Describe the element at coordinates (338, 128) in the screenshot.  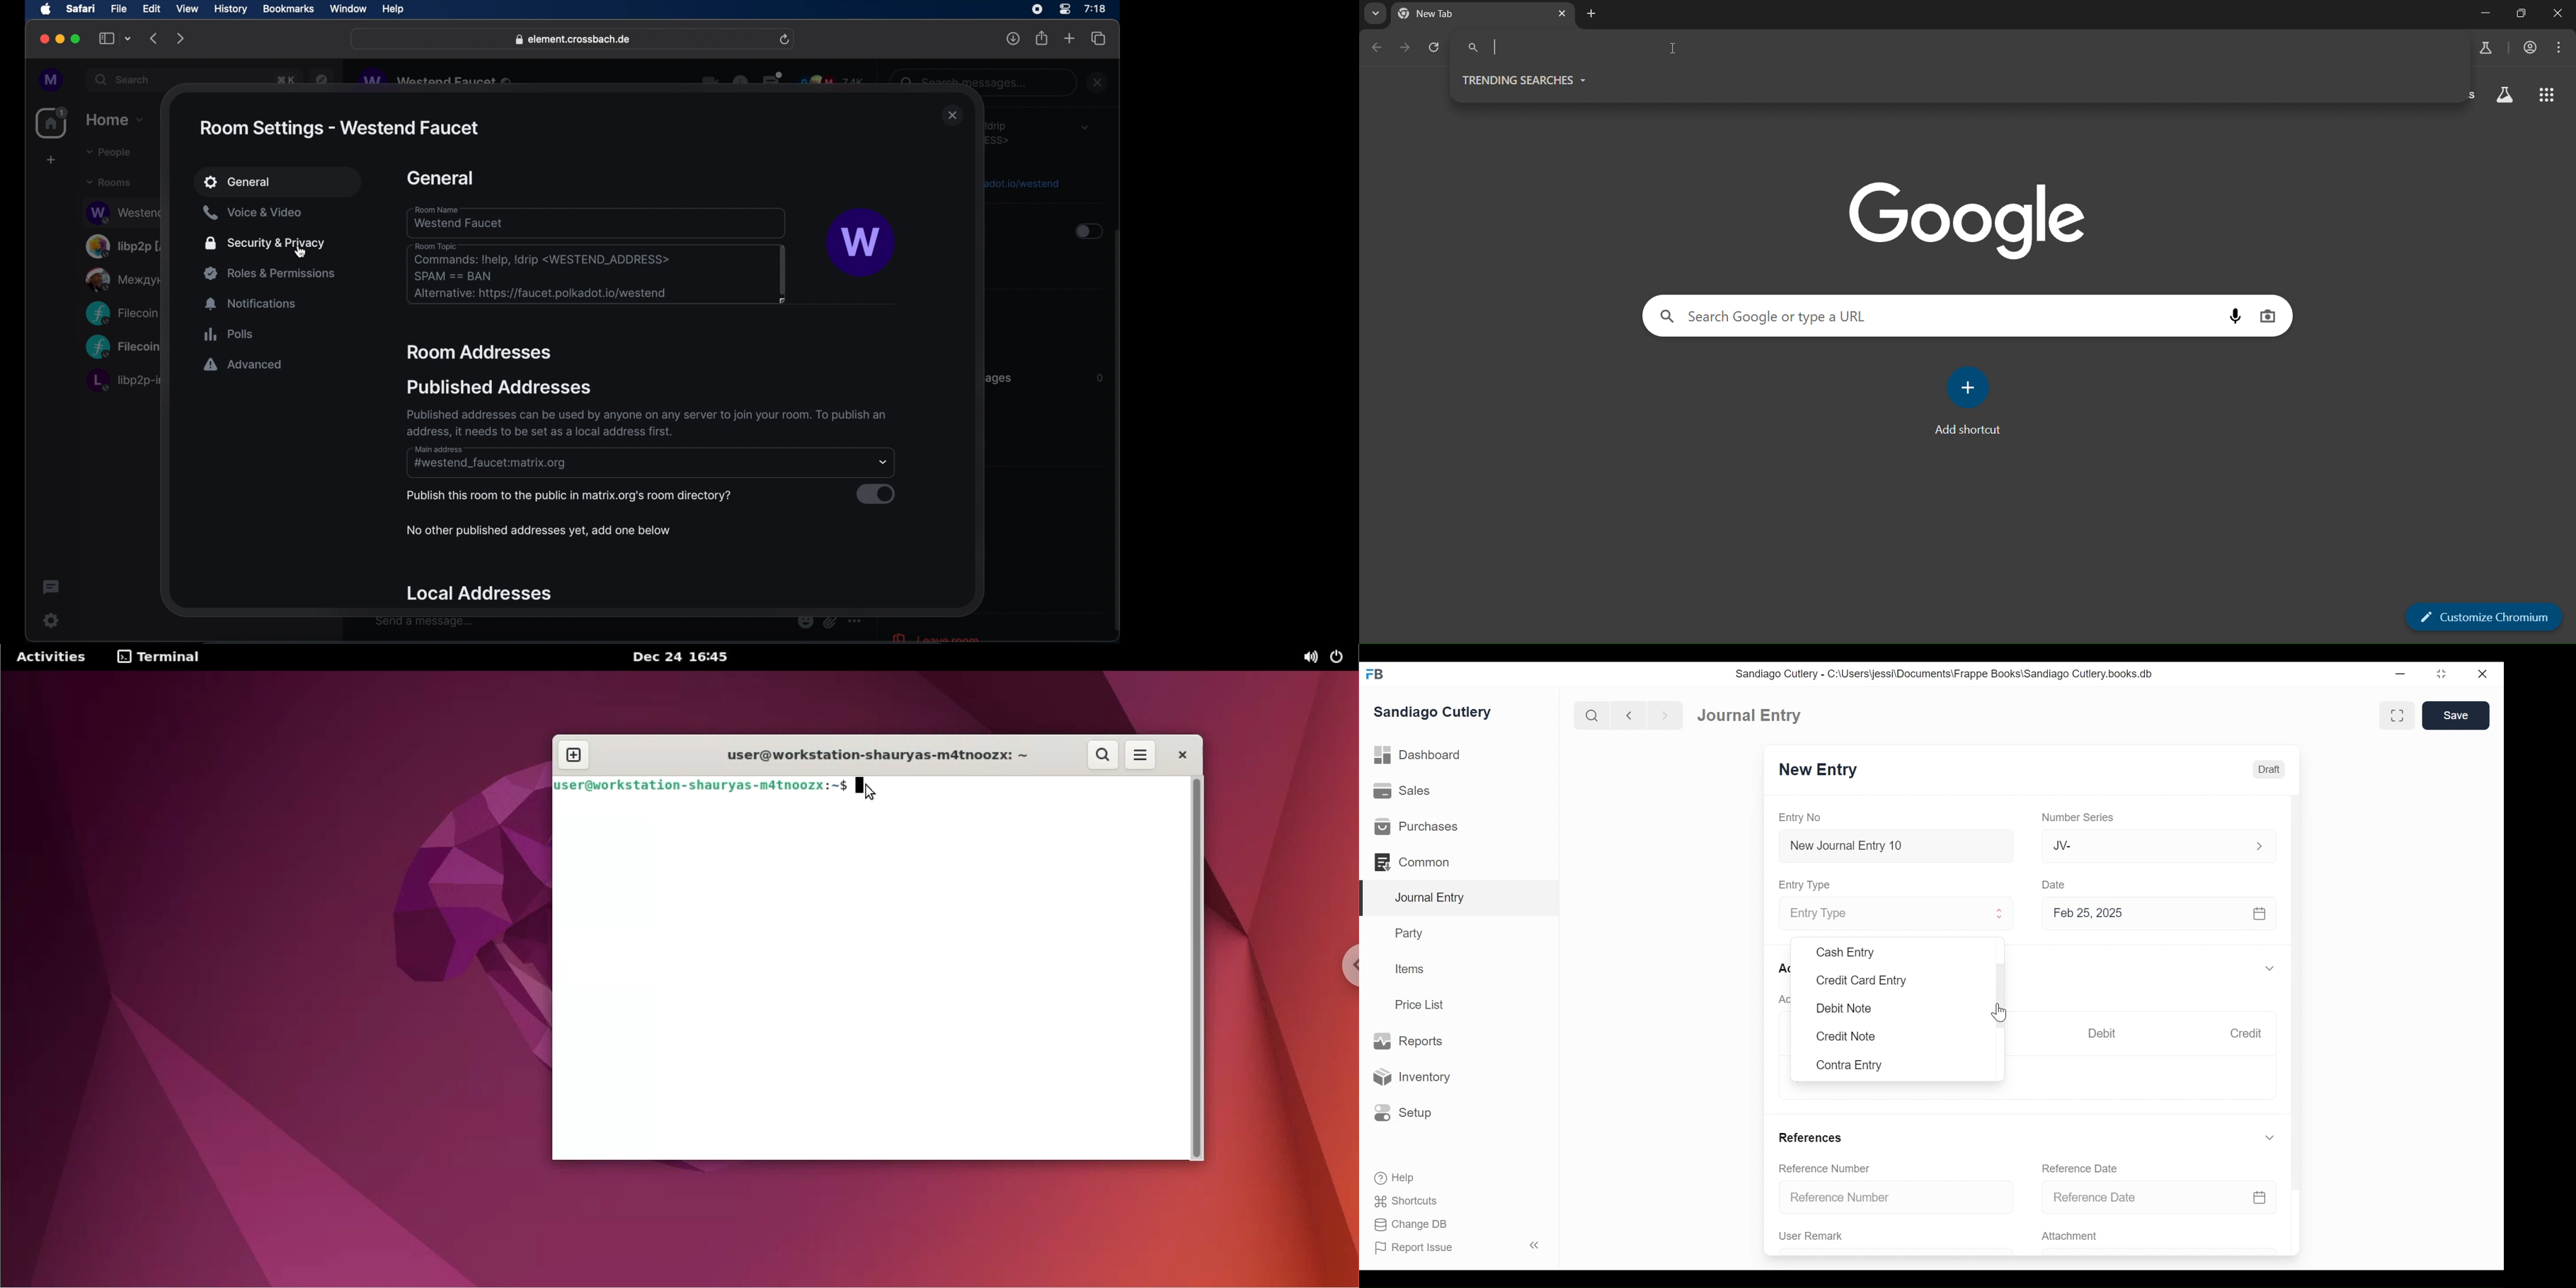
I see `rom settings - westend faucet` at that location.